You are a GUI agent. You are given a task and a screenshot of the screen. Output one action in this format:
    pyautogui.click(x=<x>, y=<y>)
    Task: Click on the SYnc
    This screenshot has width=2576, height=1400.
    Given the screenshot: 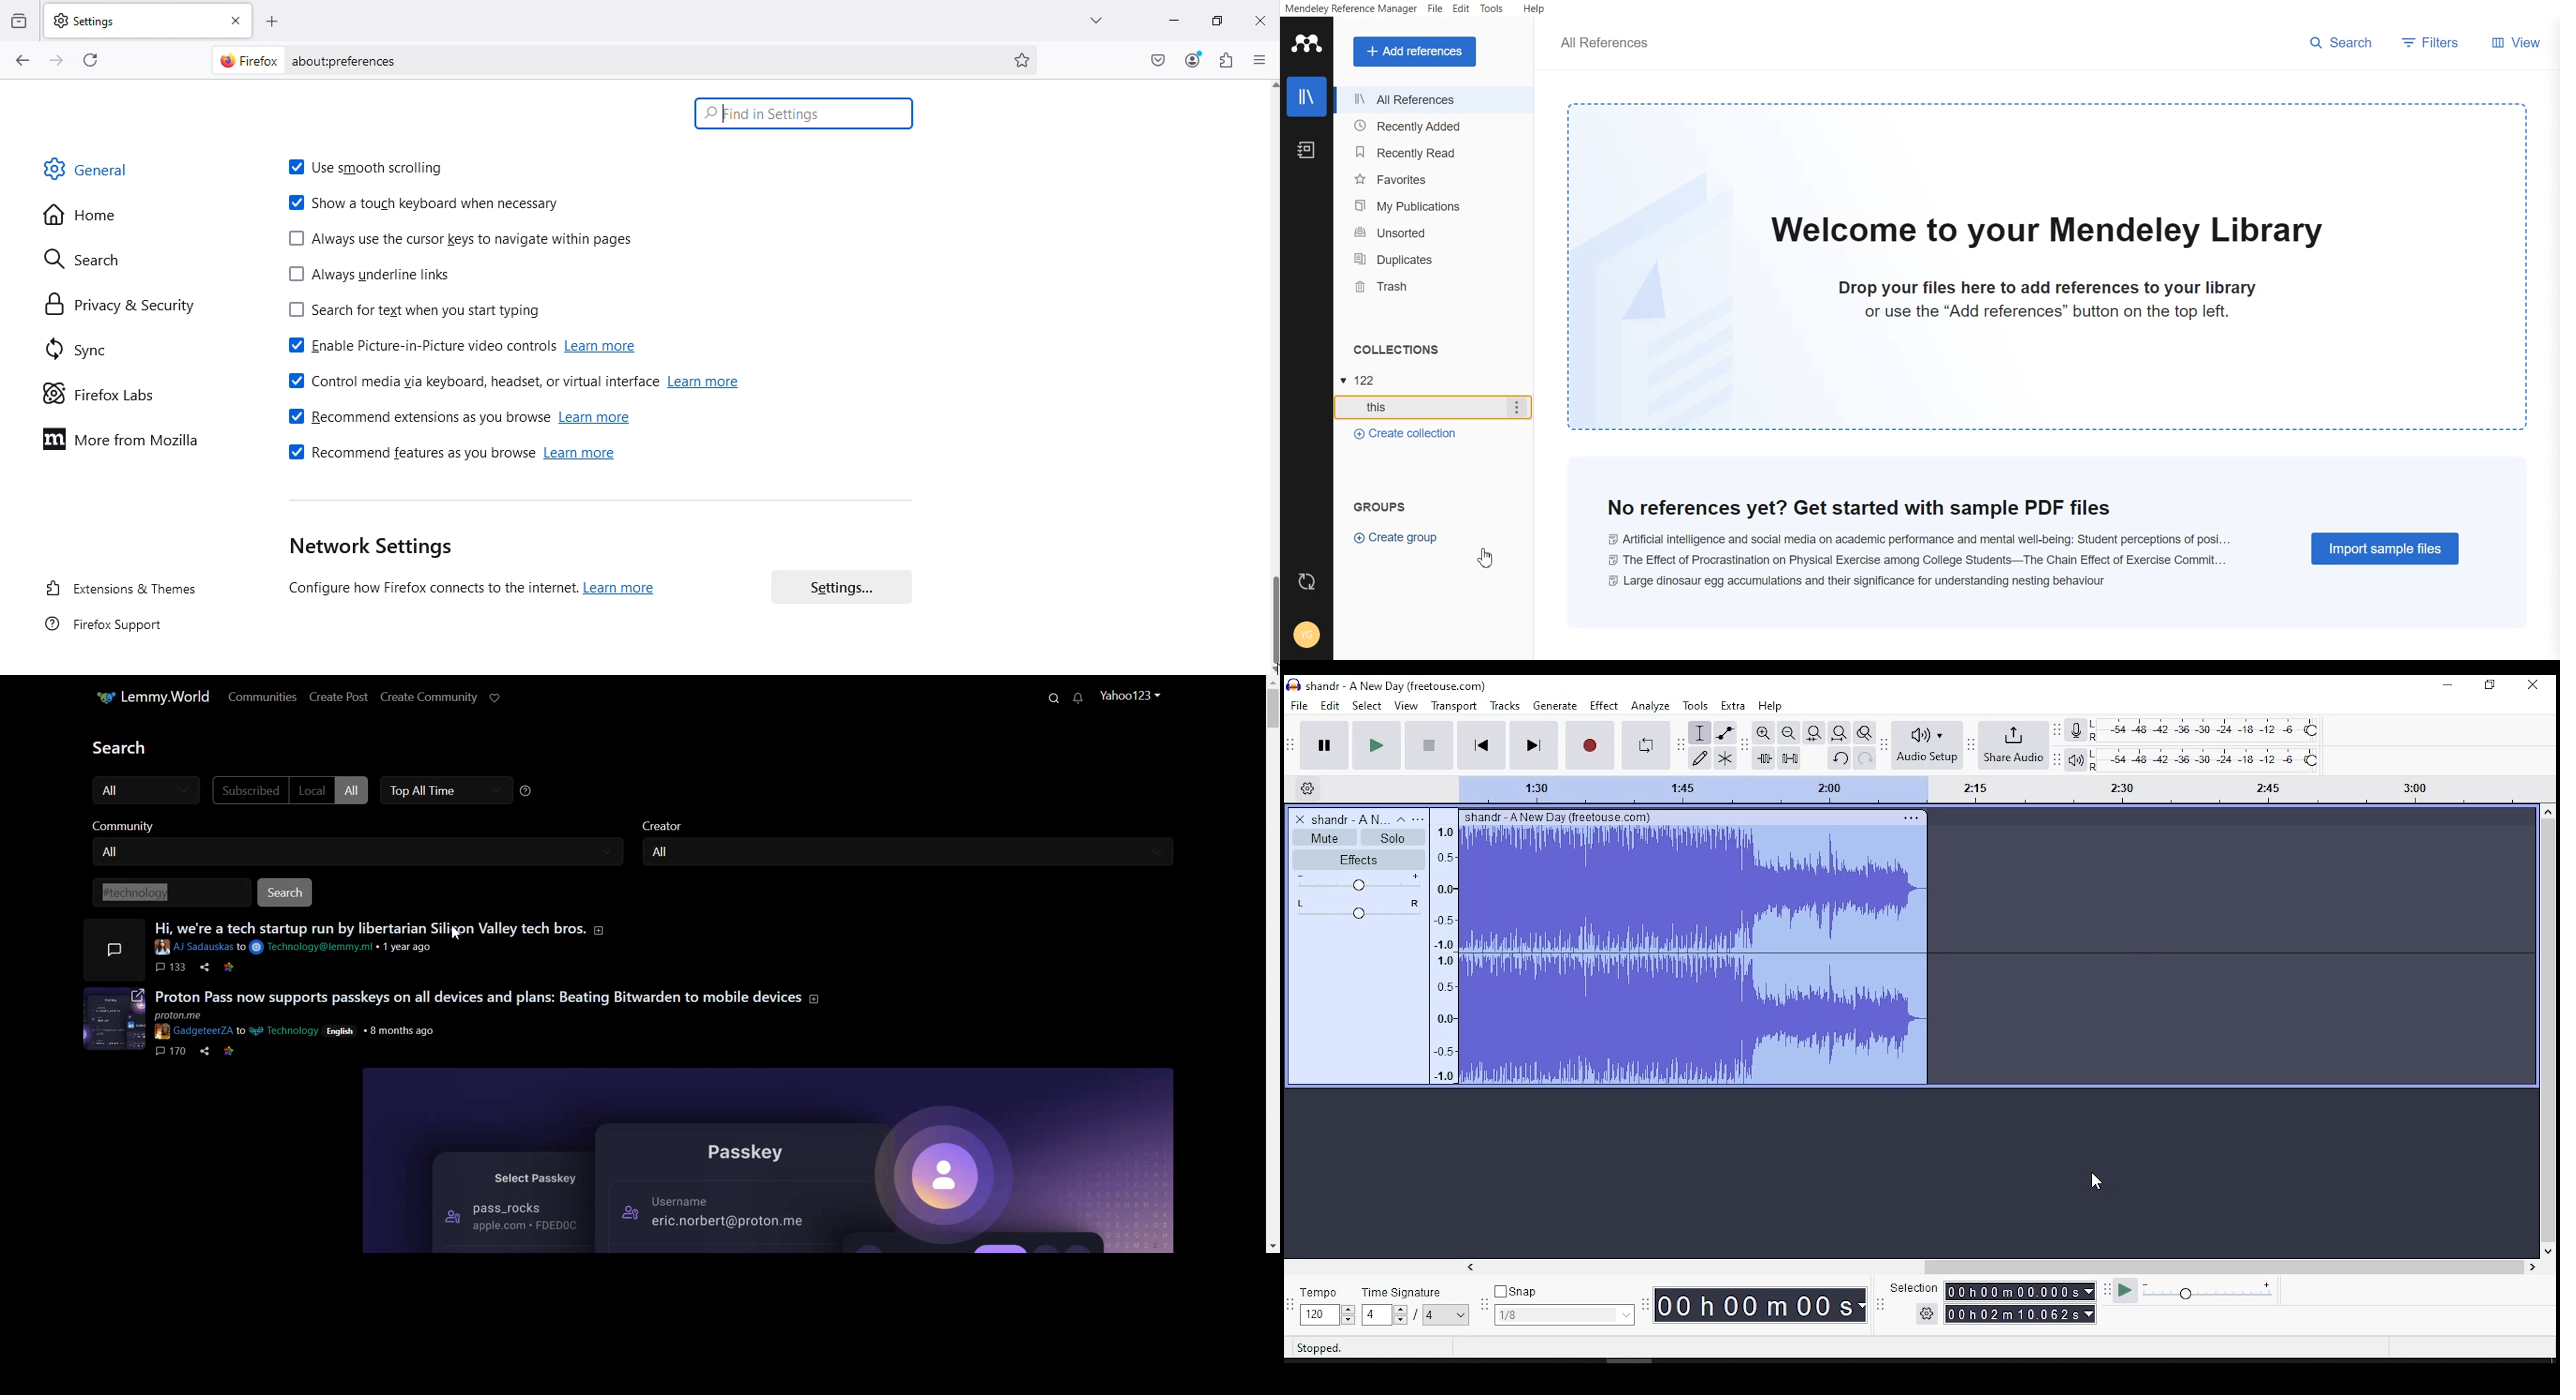 What is the action you would take?
    pyautogui.click(x=84, y=353)
    